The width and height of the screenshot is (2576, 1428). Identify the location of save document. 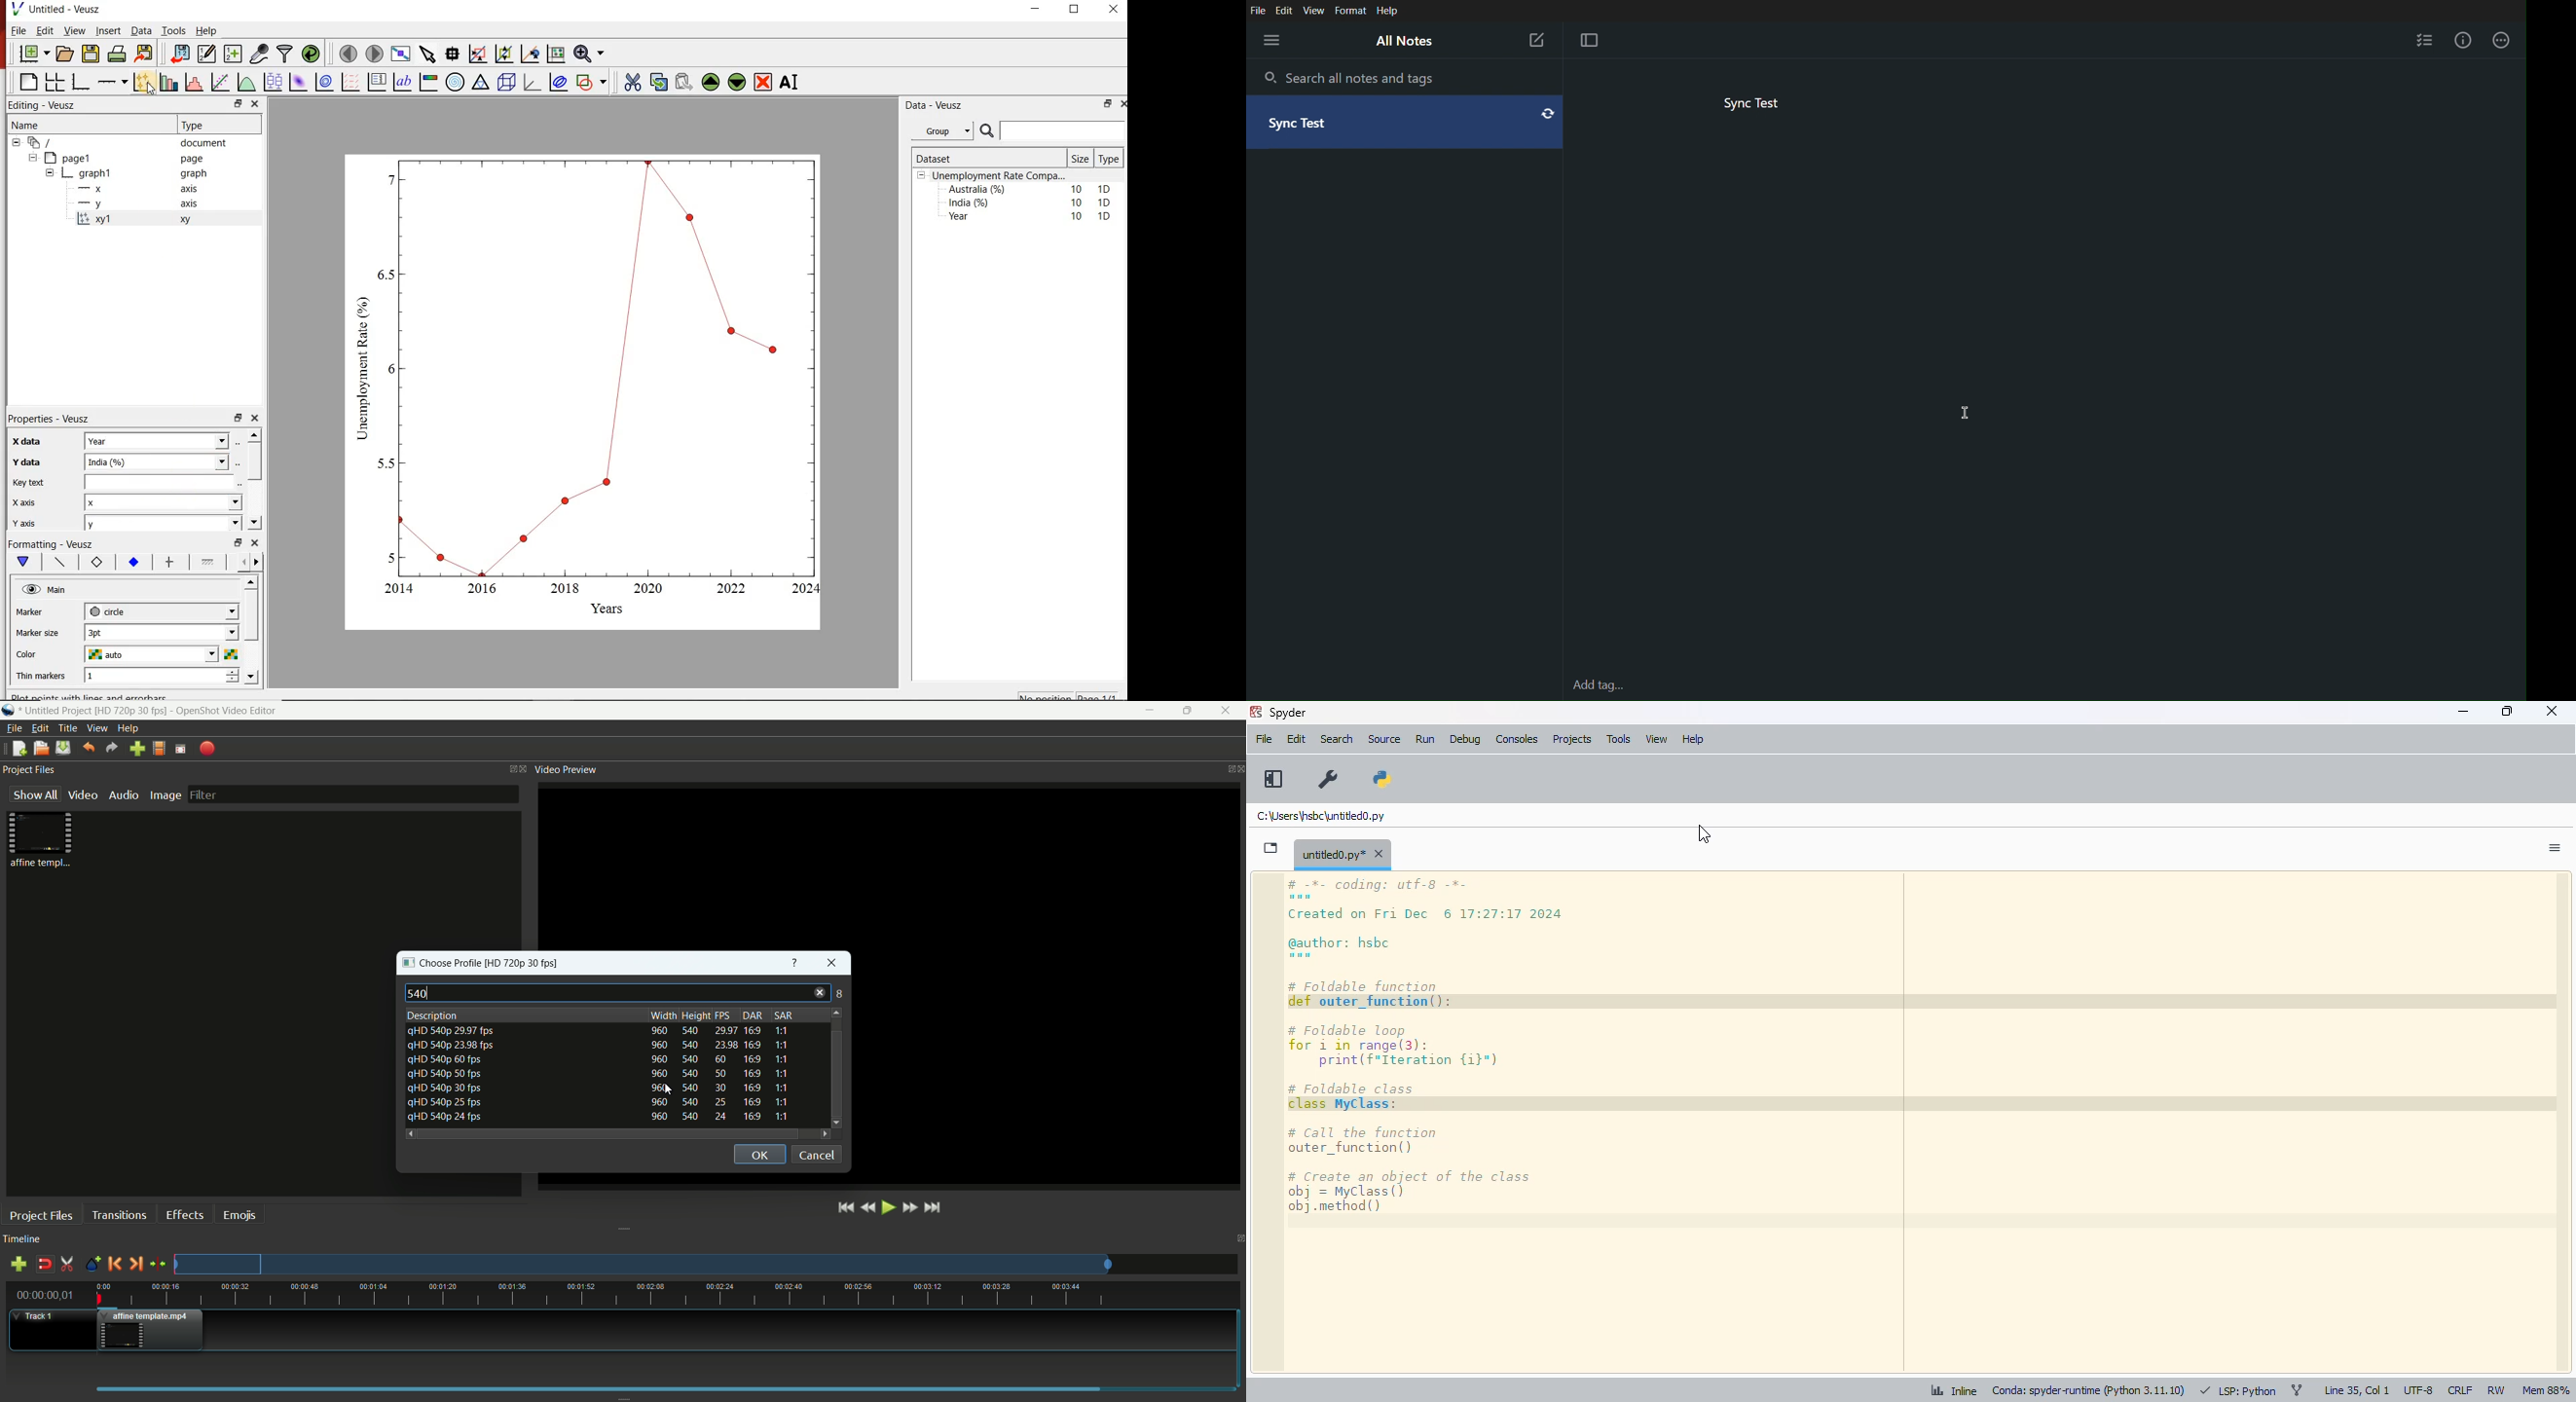
(91, 53).